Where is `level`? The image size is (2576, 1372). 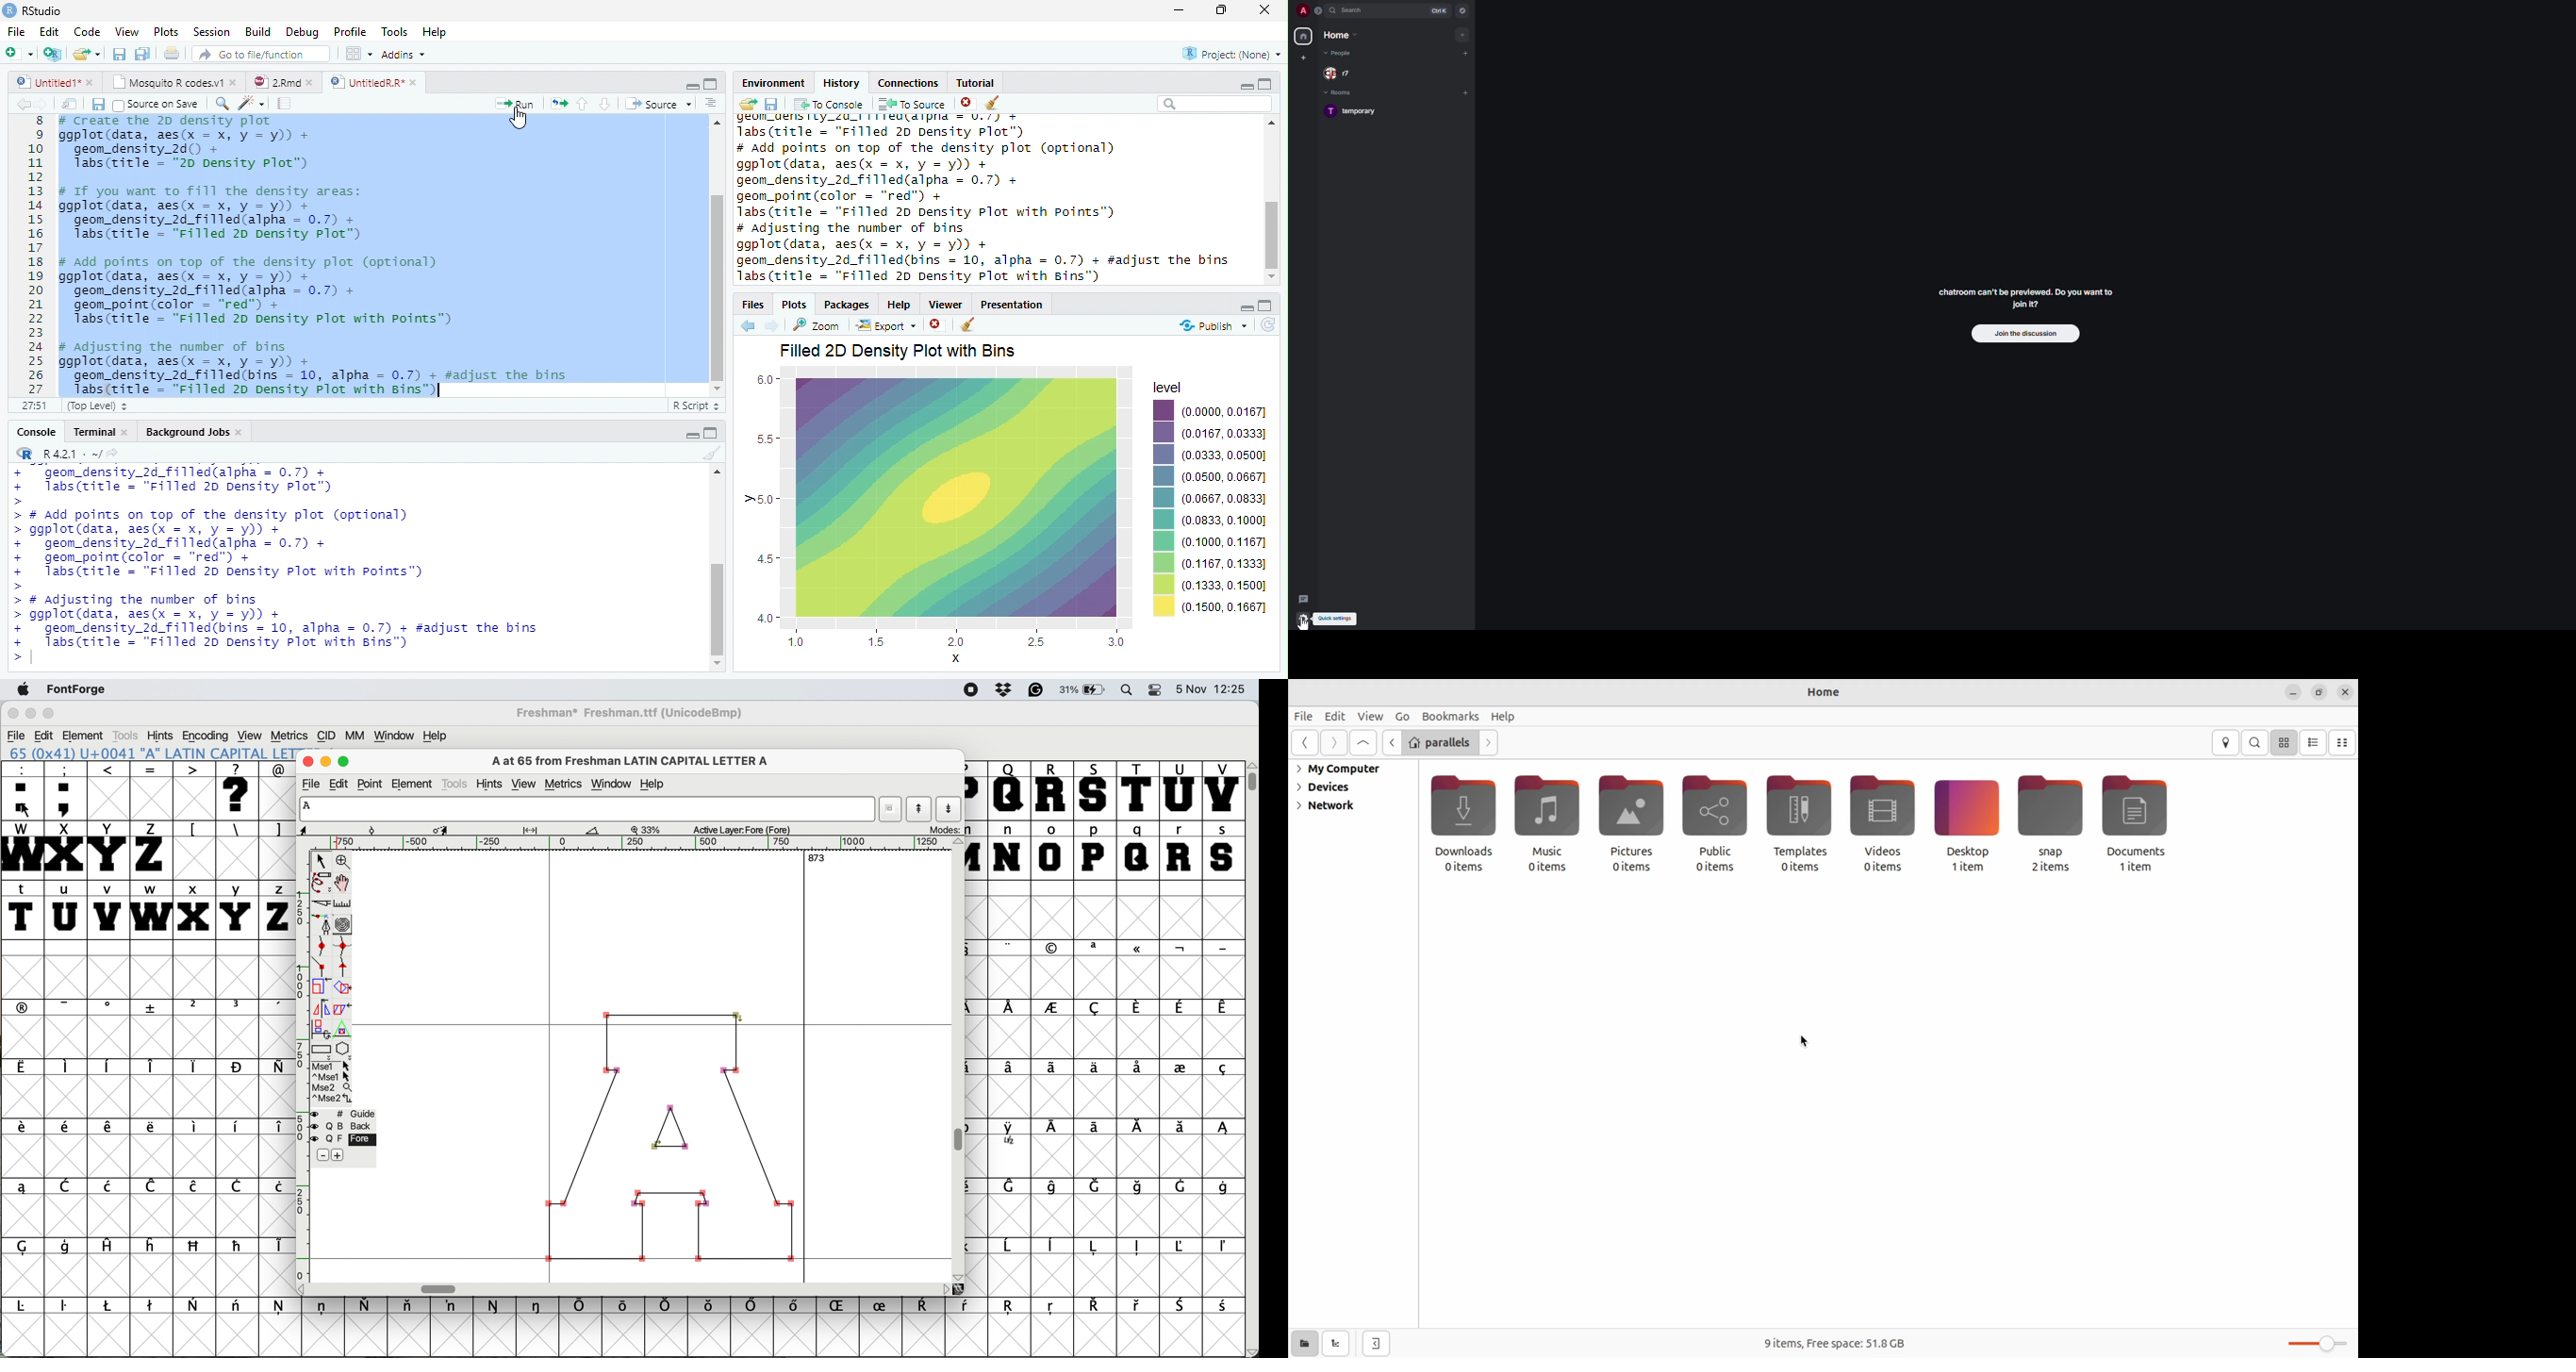
level is located at coordinates (1168, 386).